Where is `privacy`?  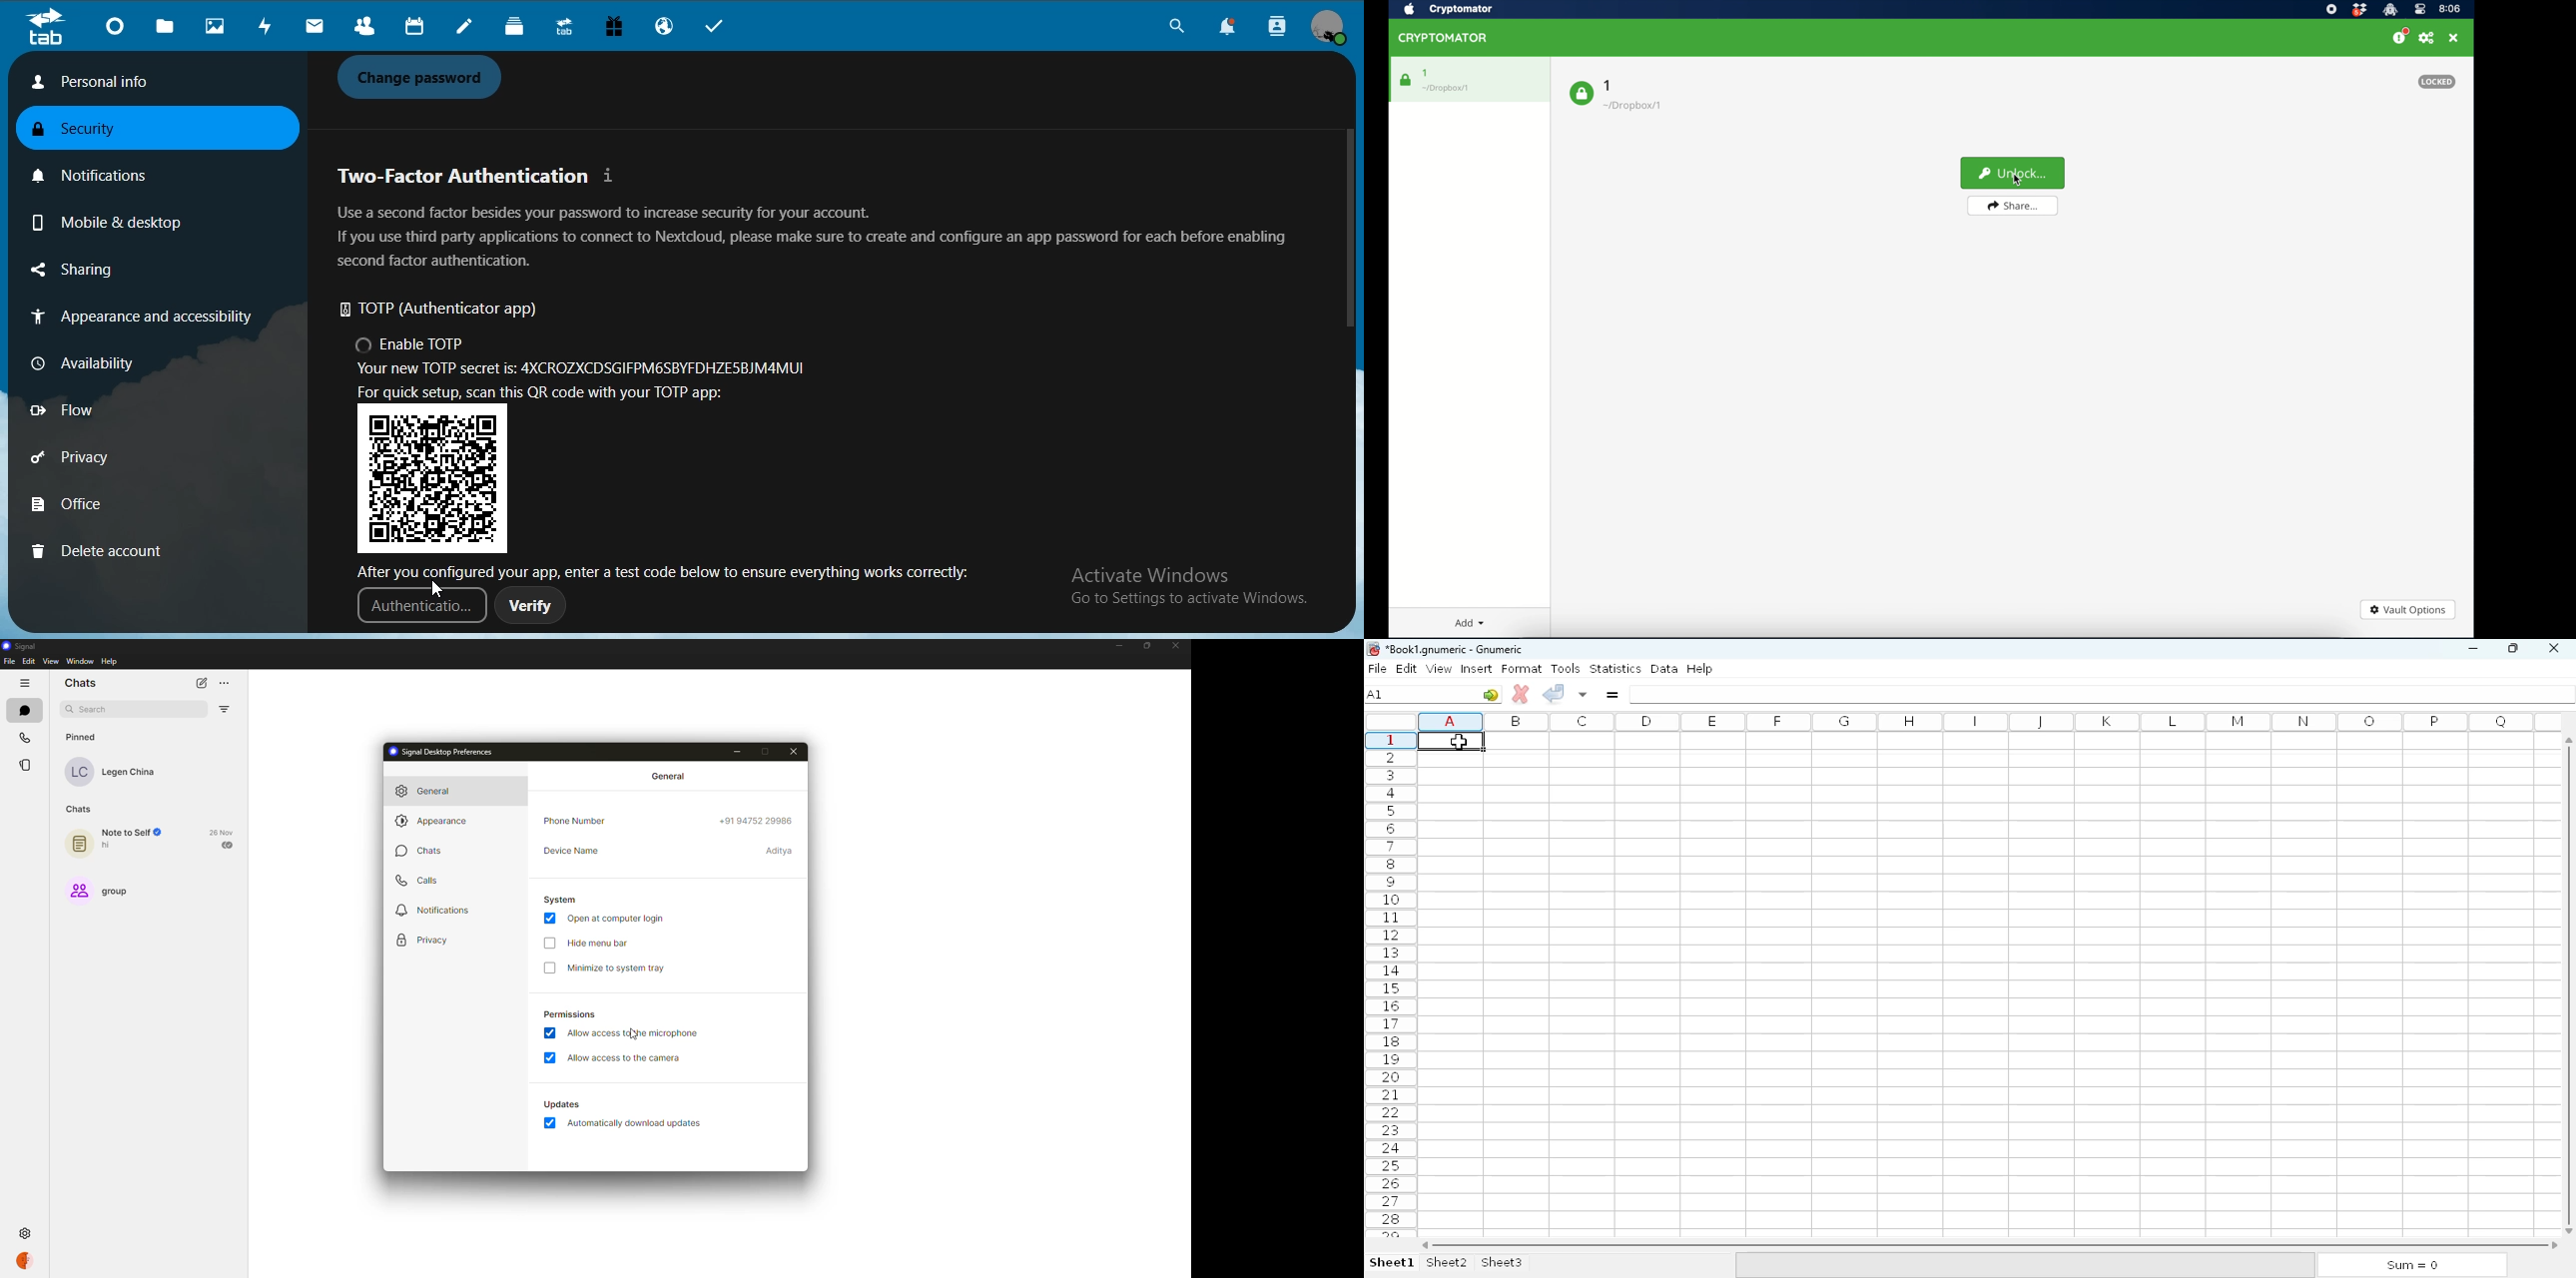 privacy is located at coordinates (421, 939).